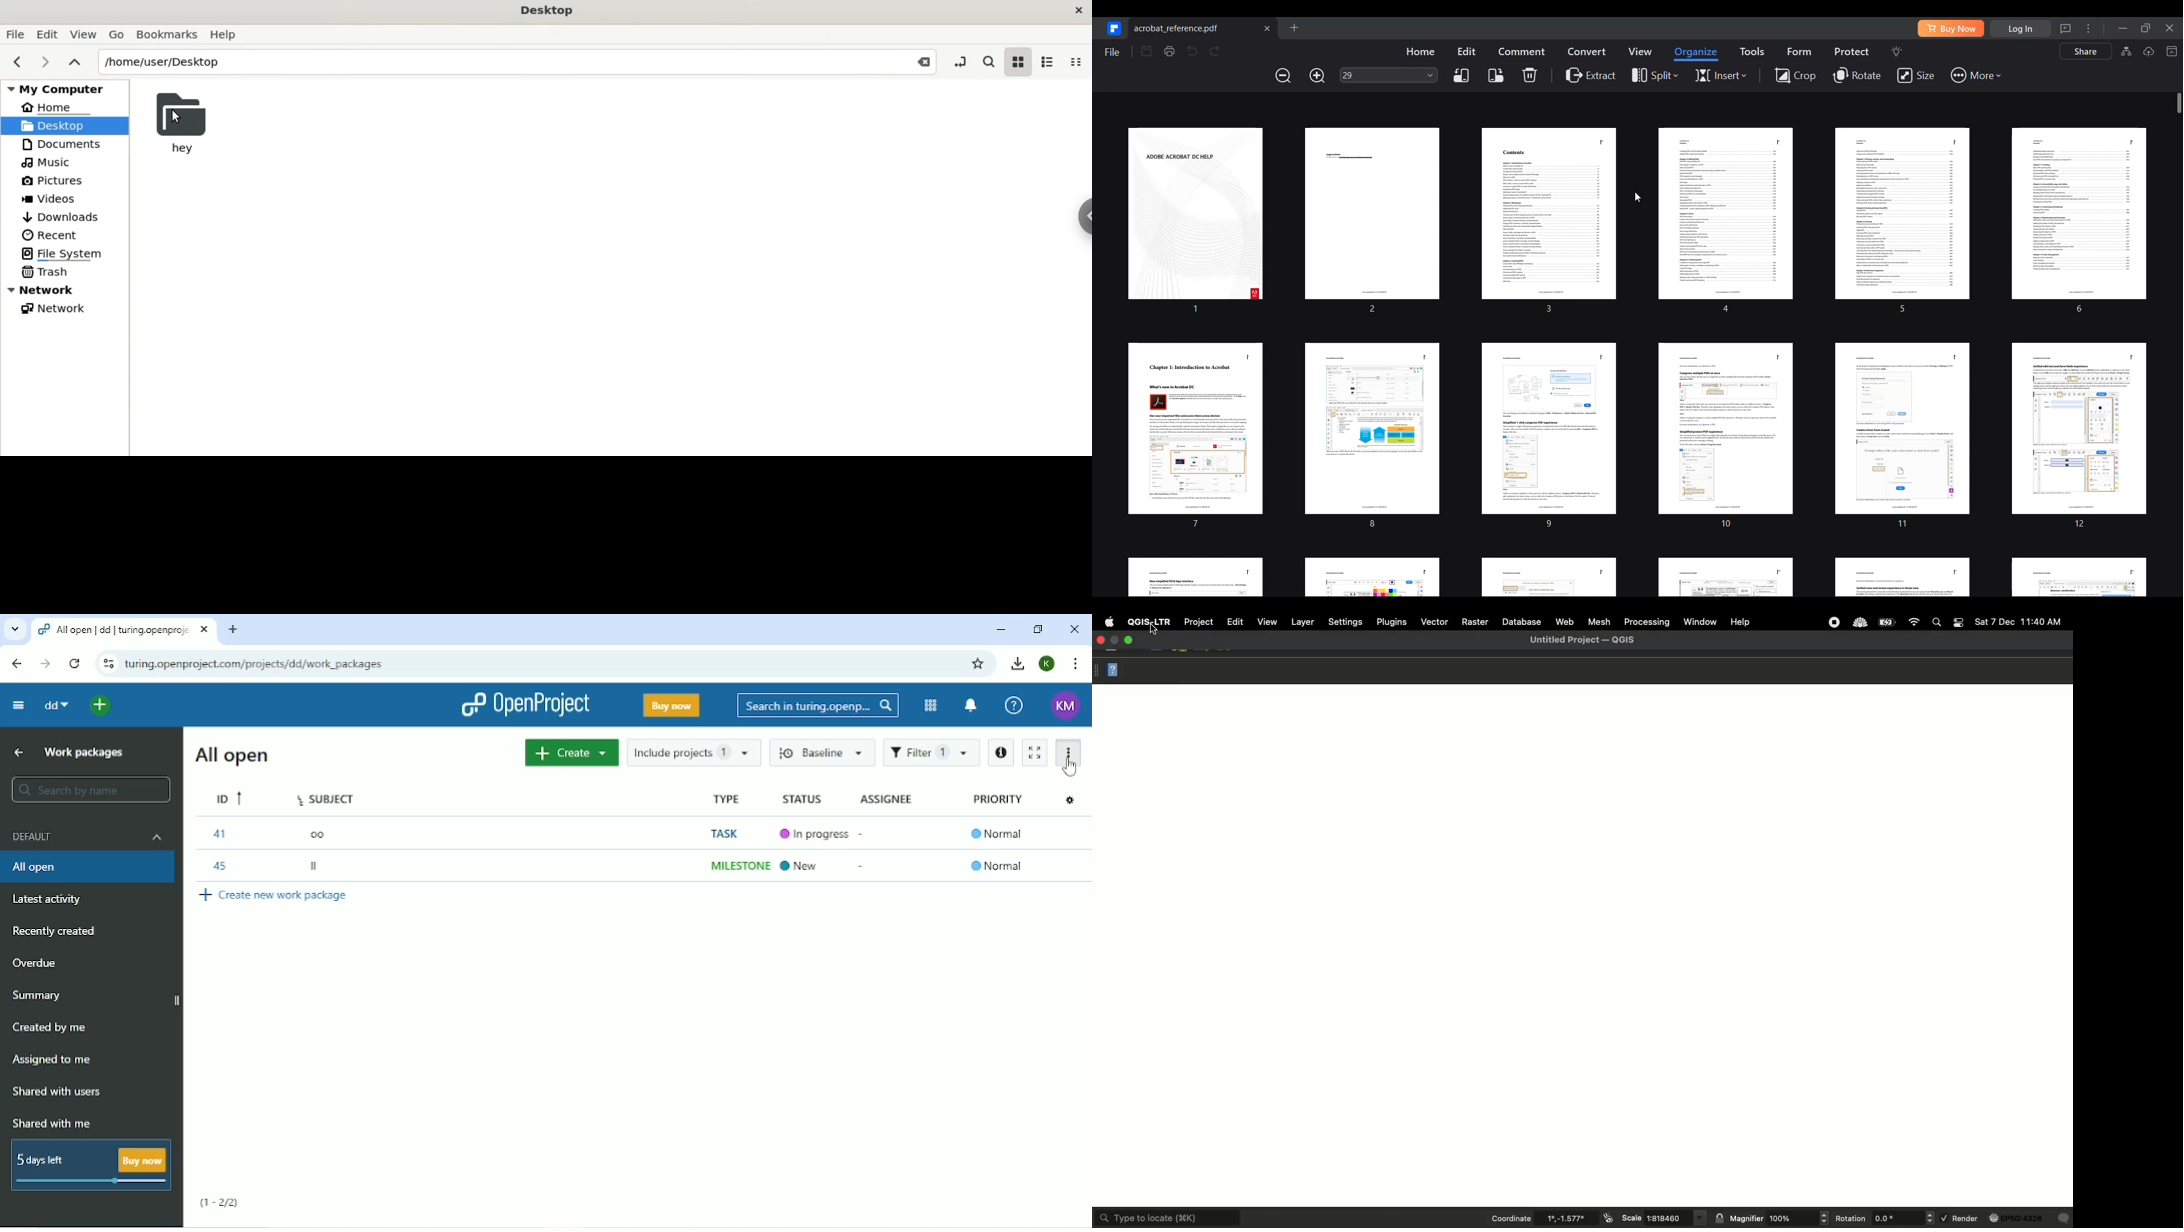  I want to click on Edit, so click(1236, 621).